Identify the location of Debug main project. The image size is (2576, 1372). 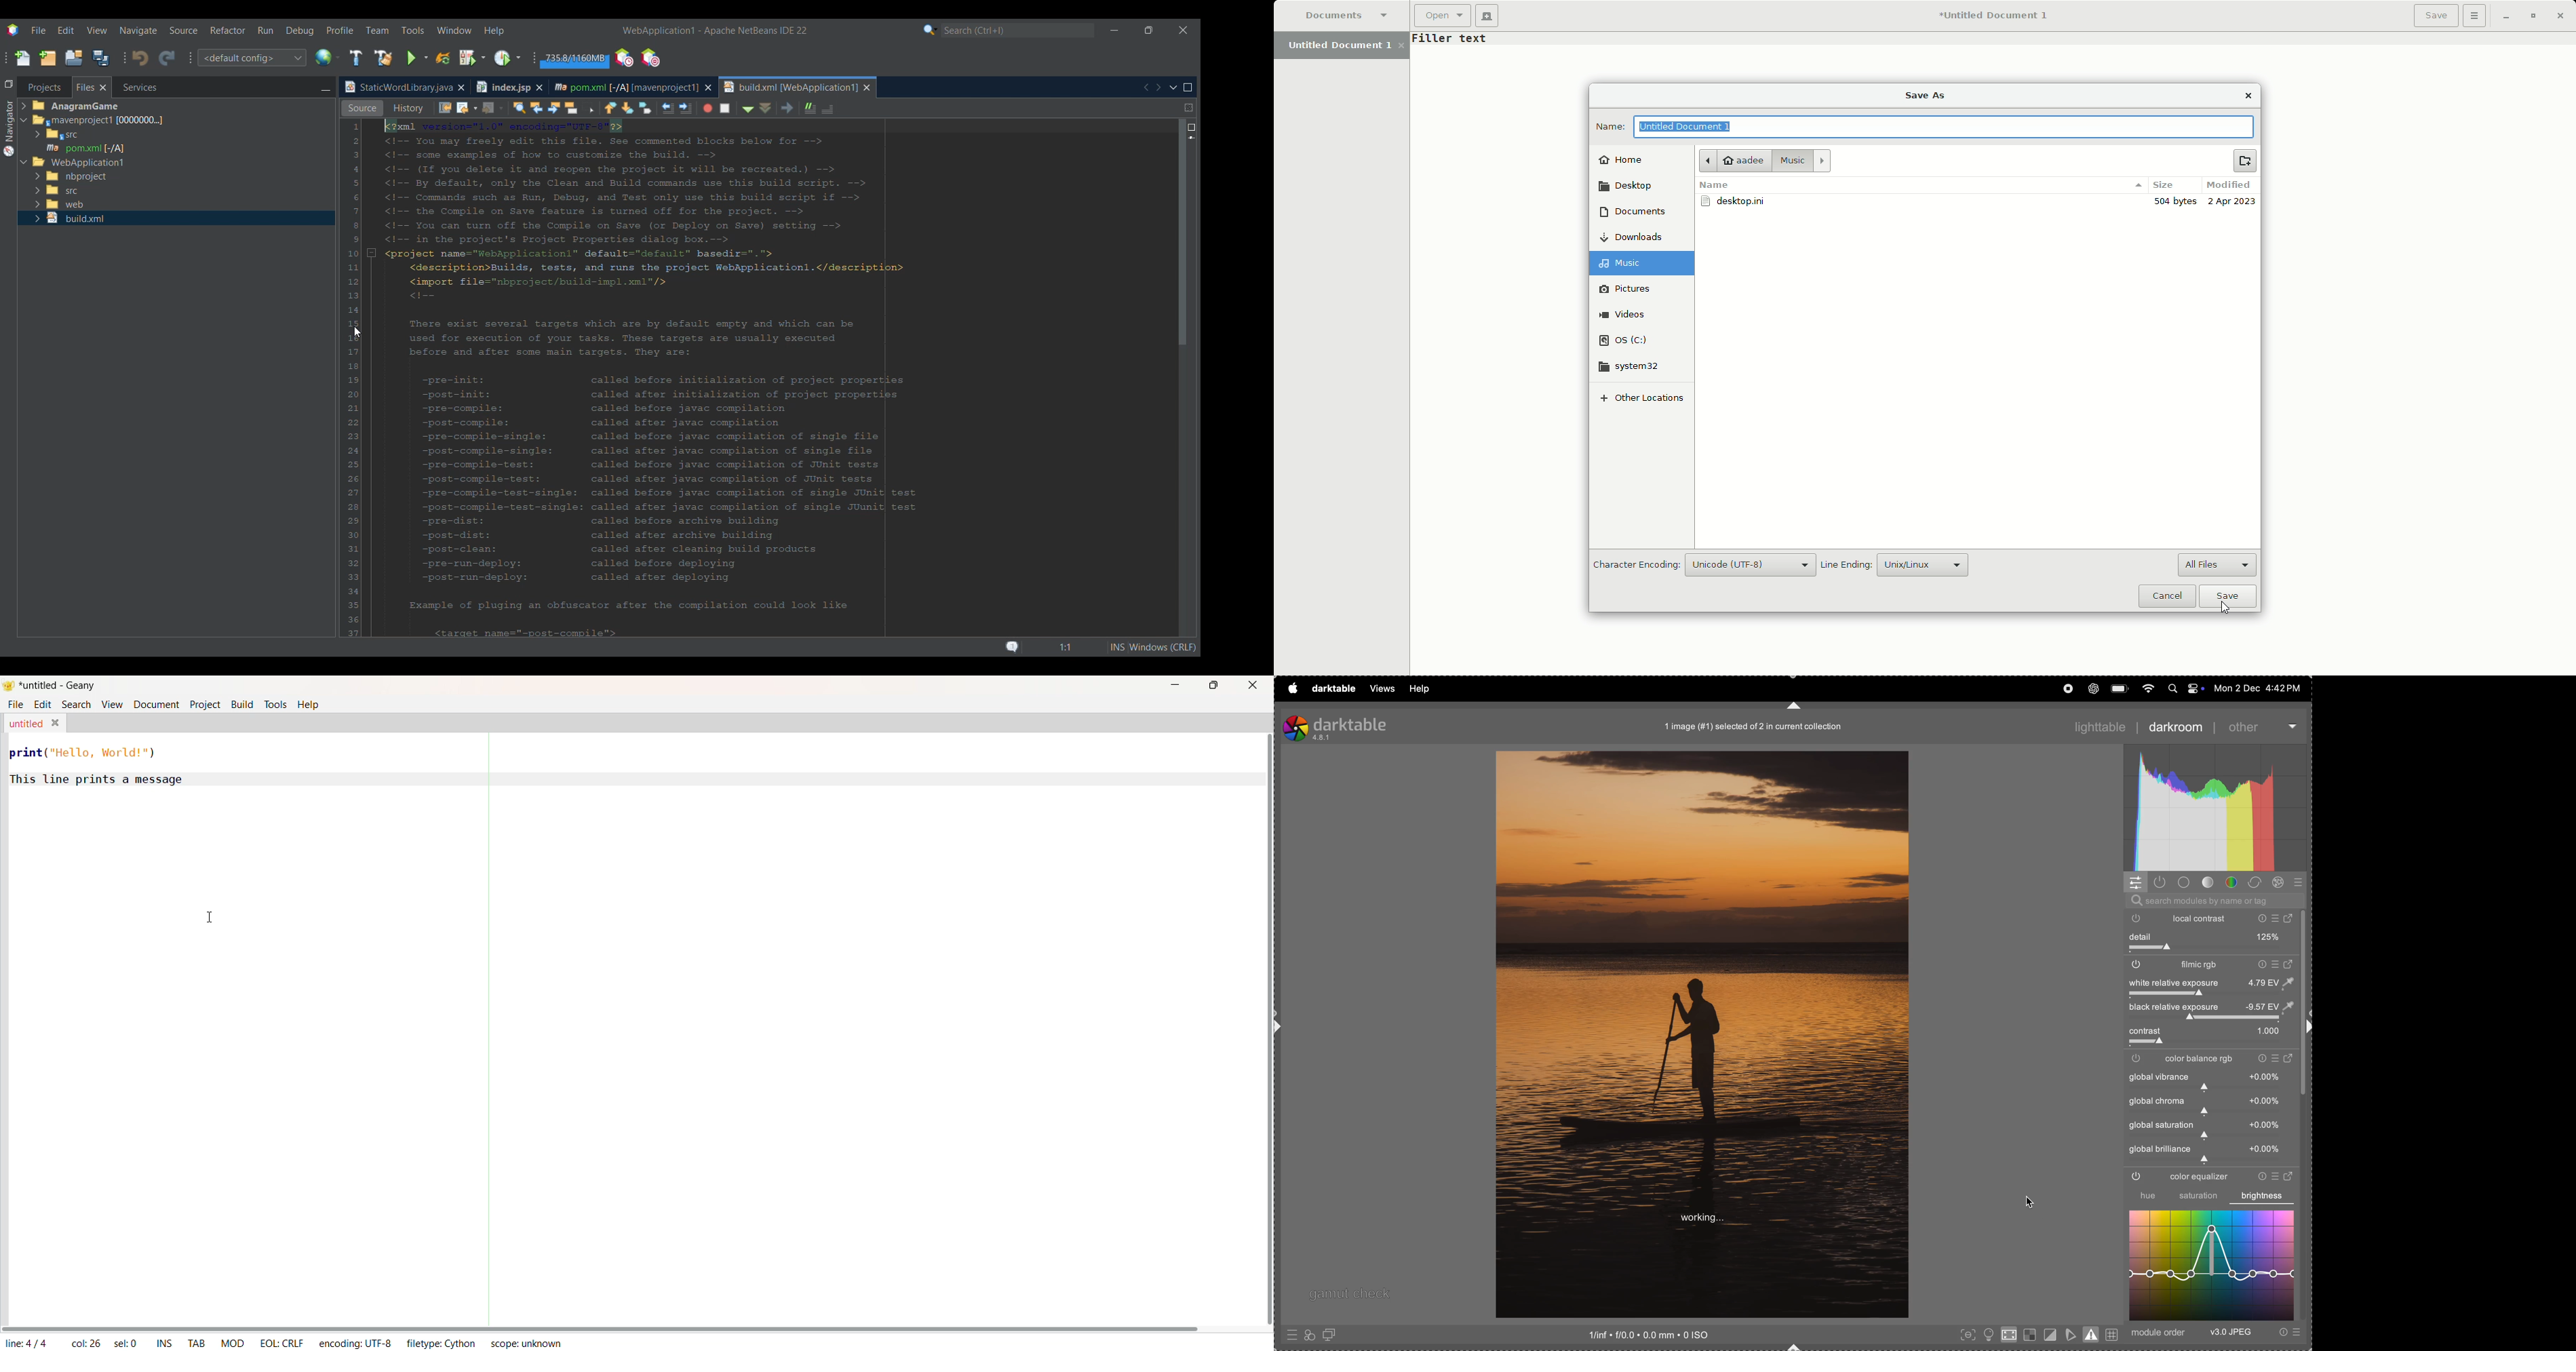
(472, 58).